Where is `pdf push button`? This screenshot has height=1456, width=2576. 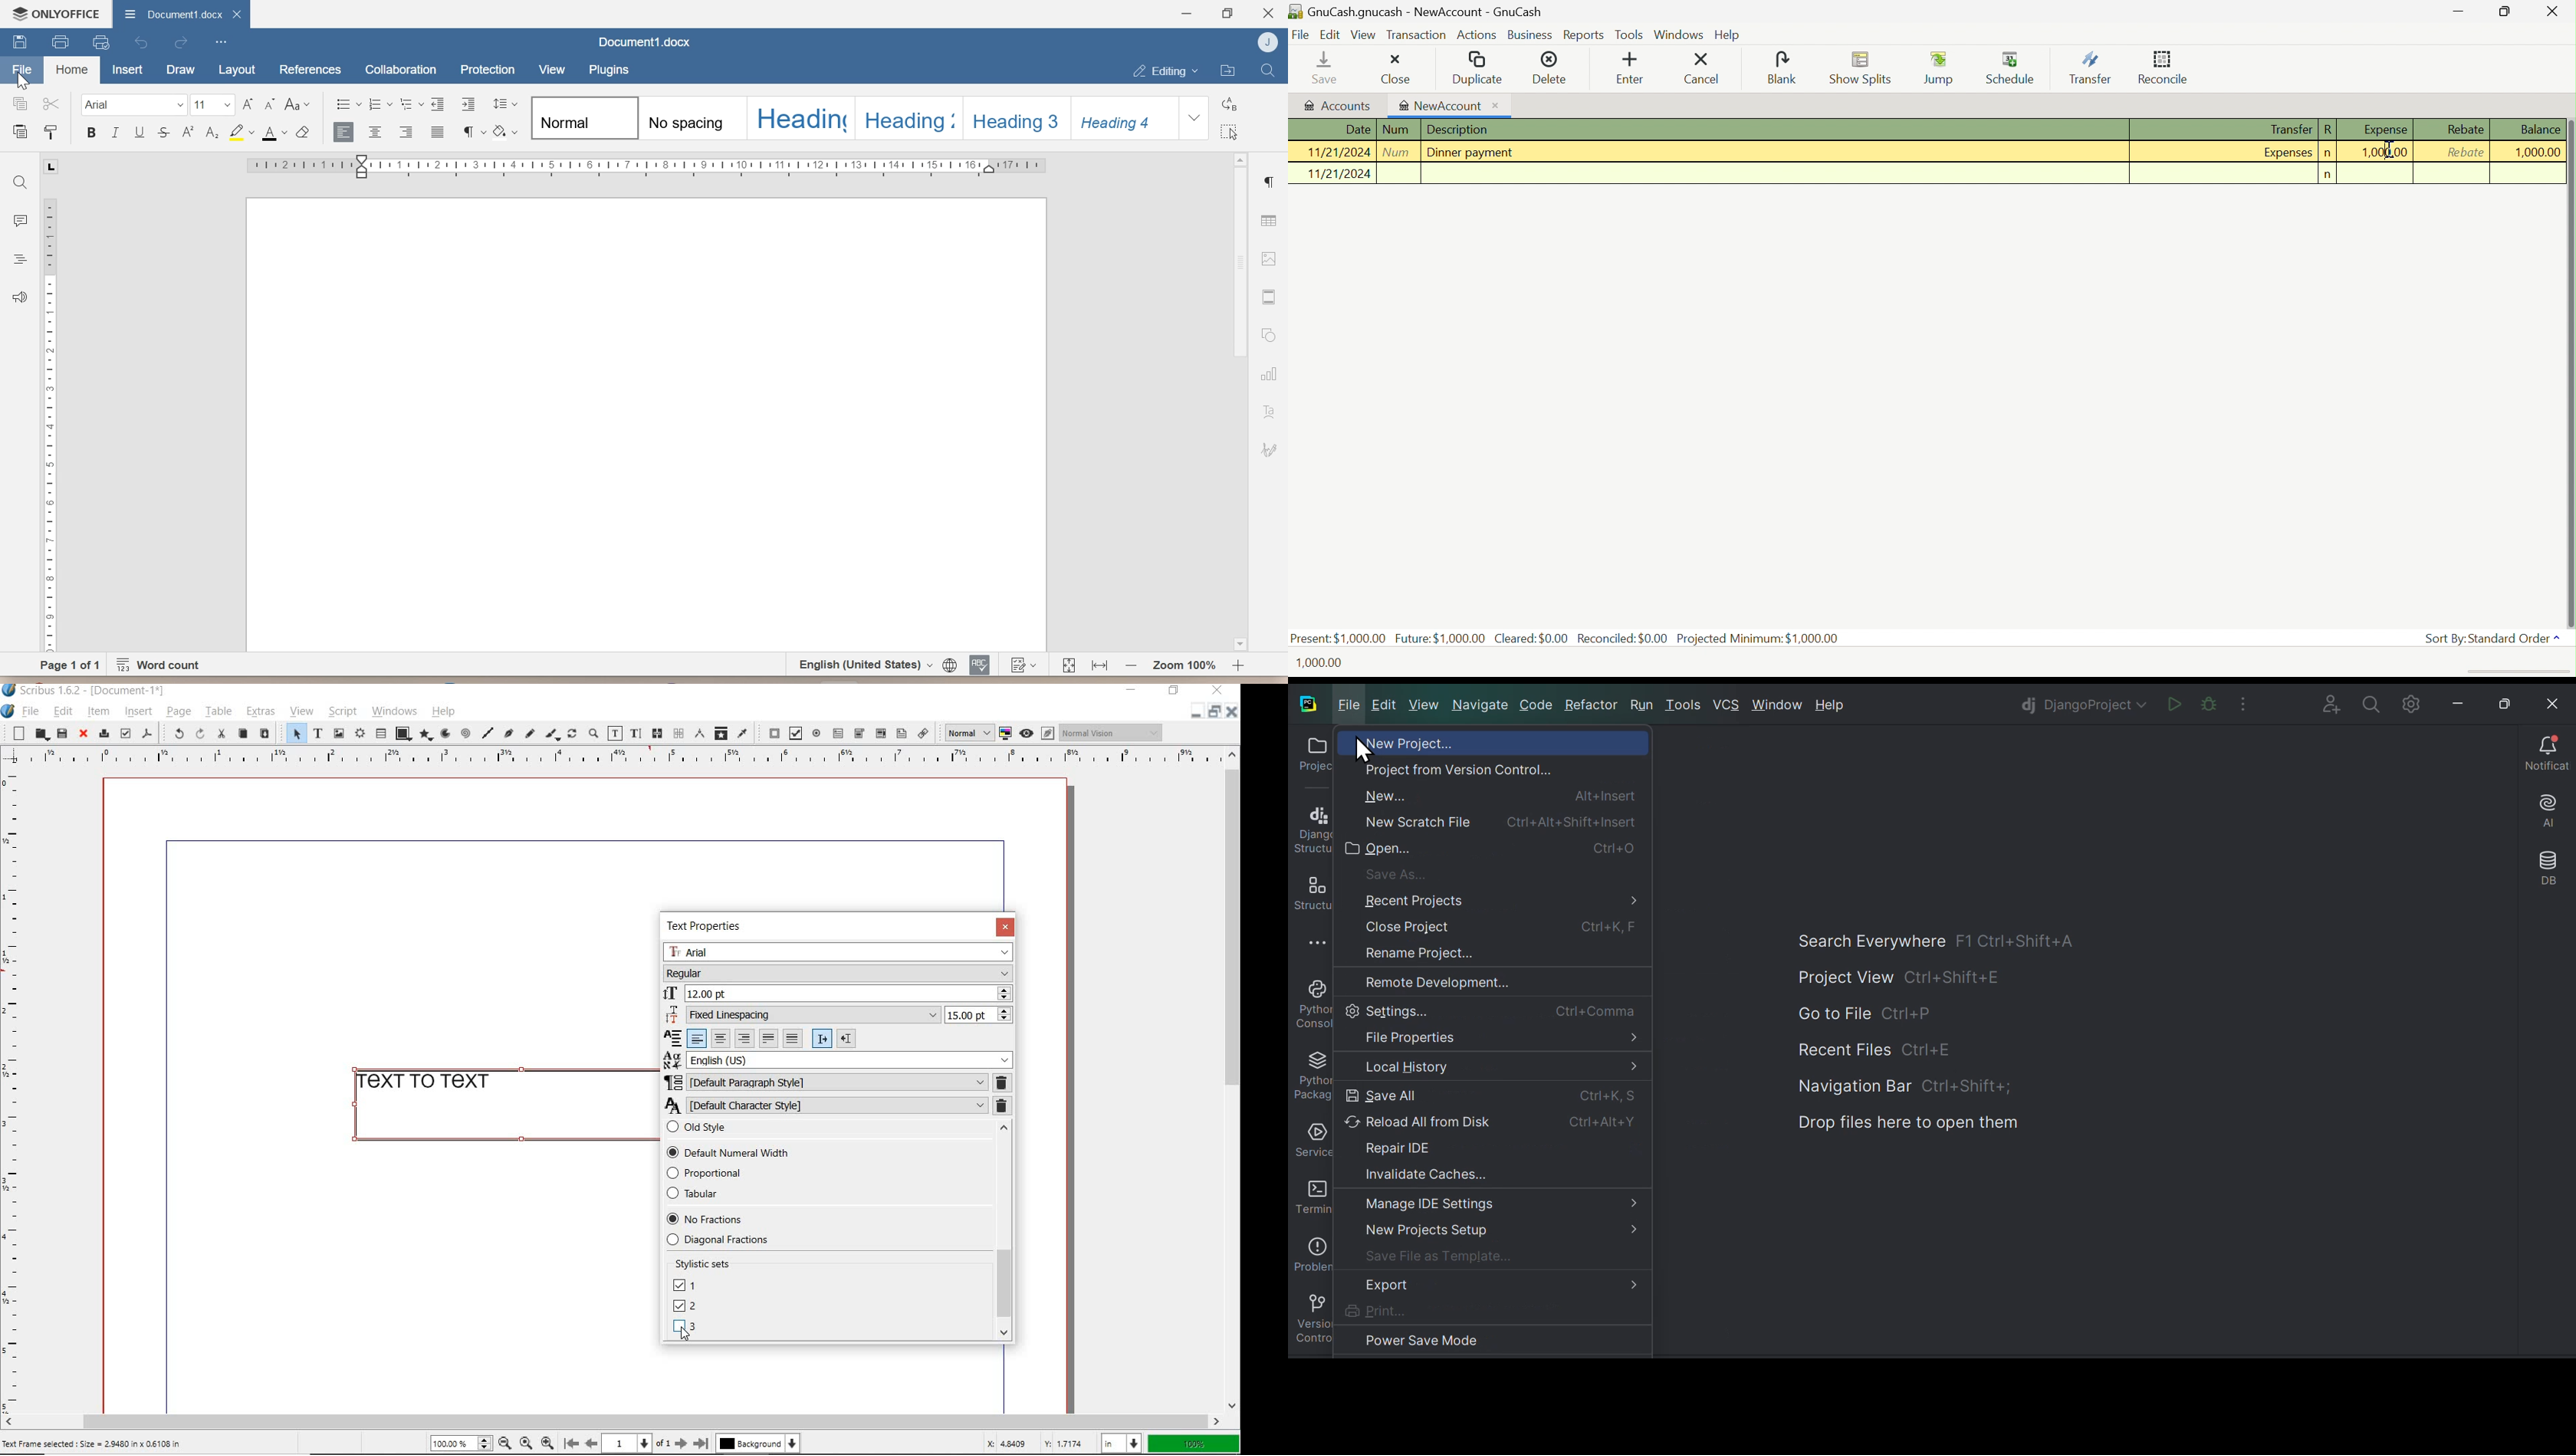
pdf push button is located at coordinates (771, 733).